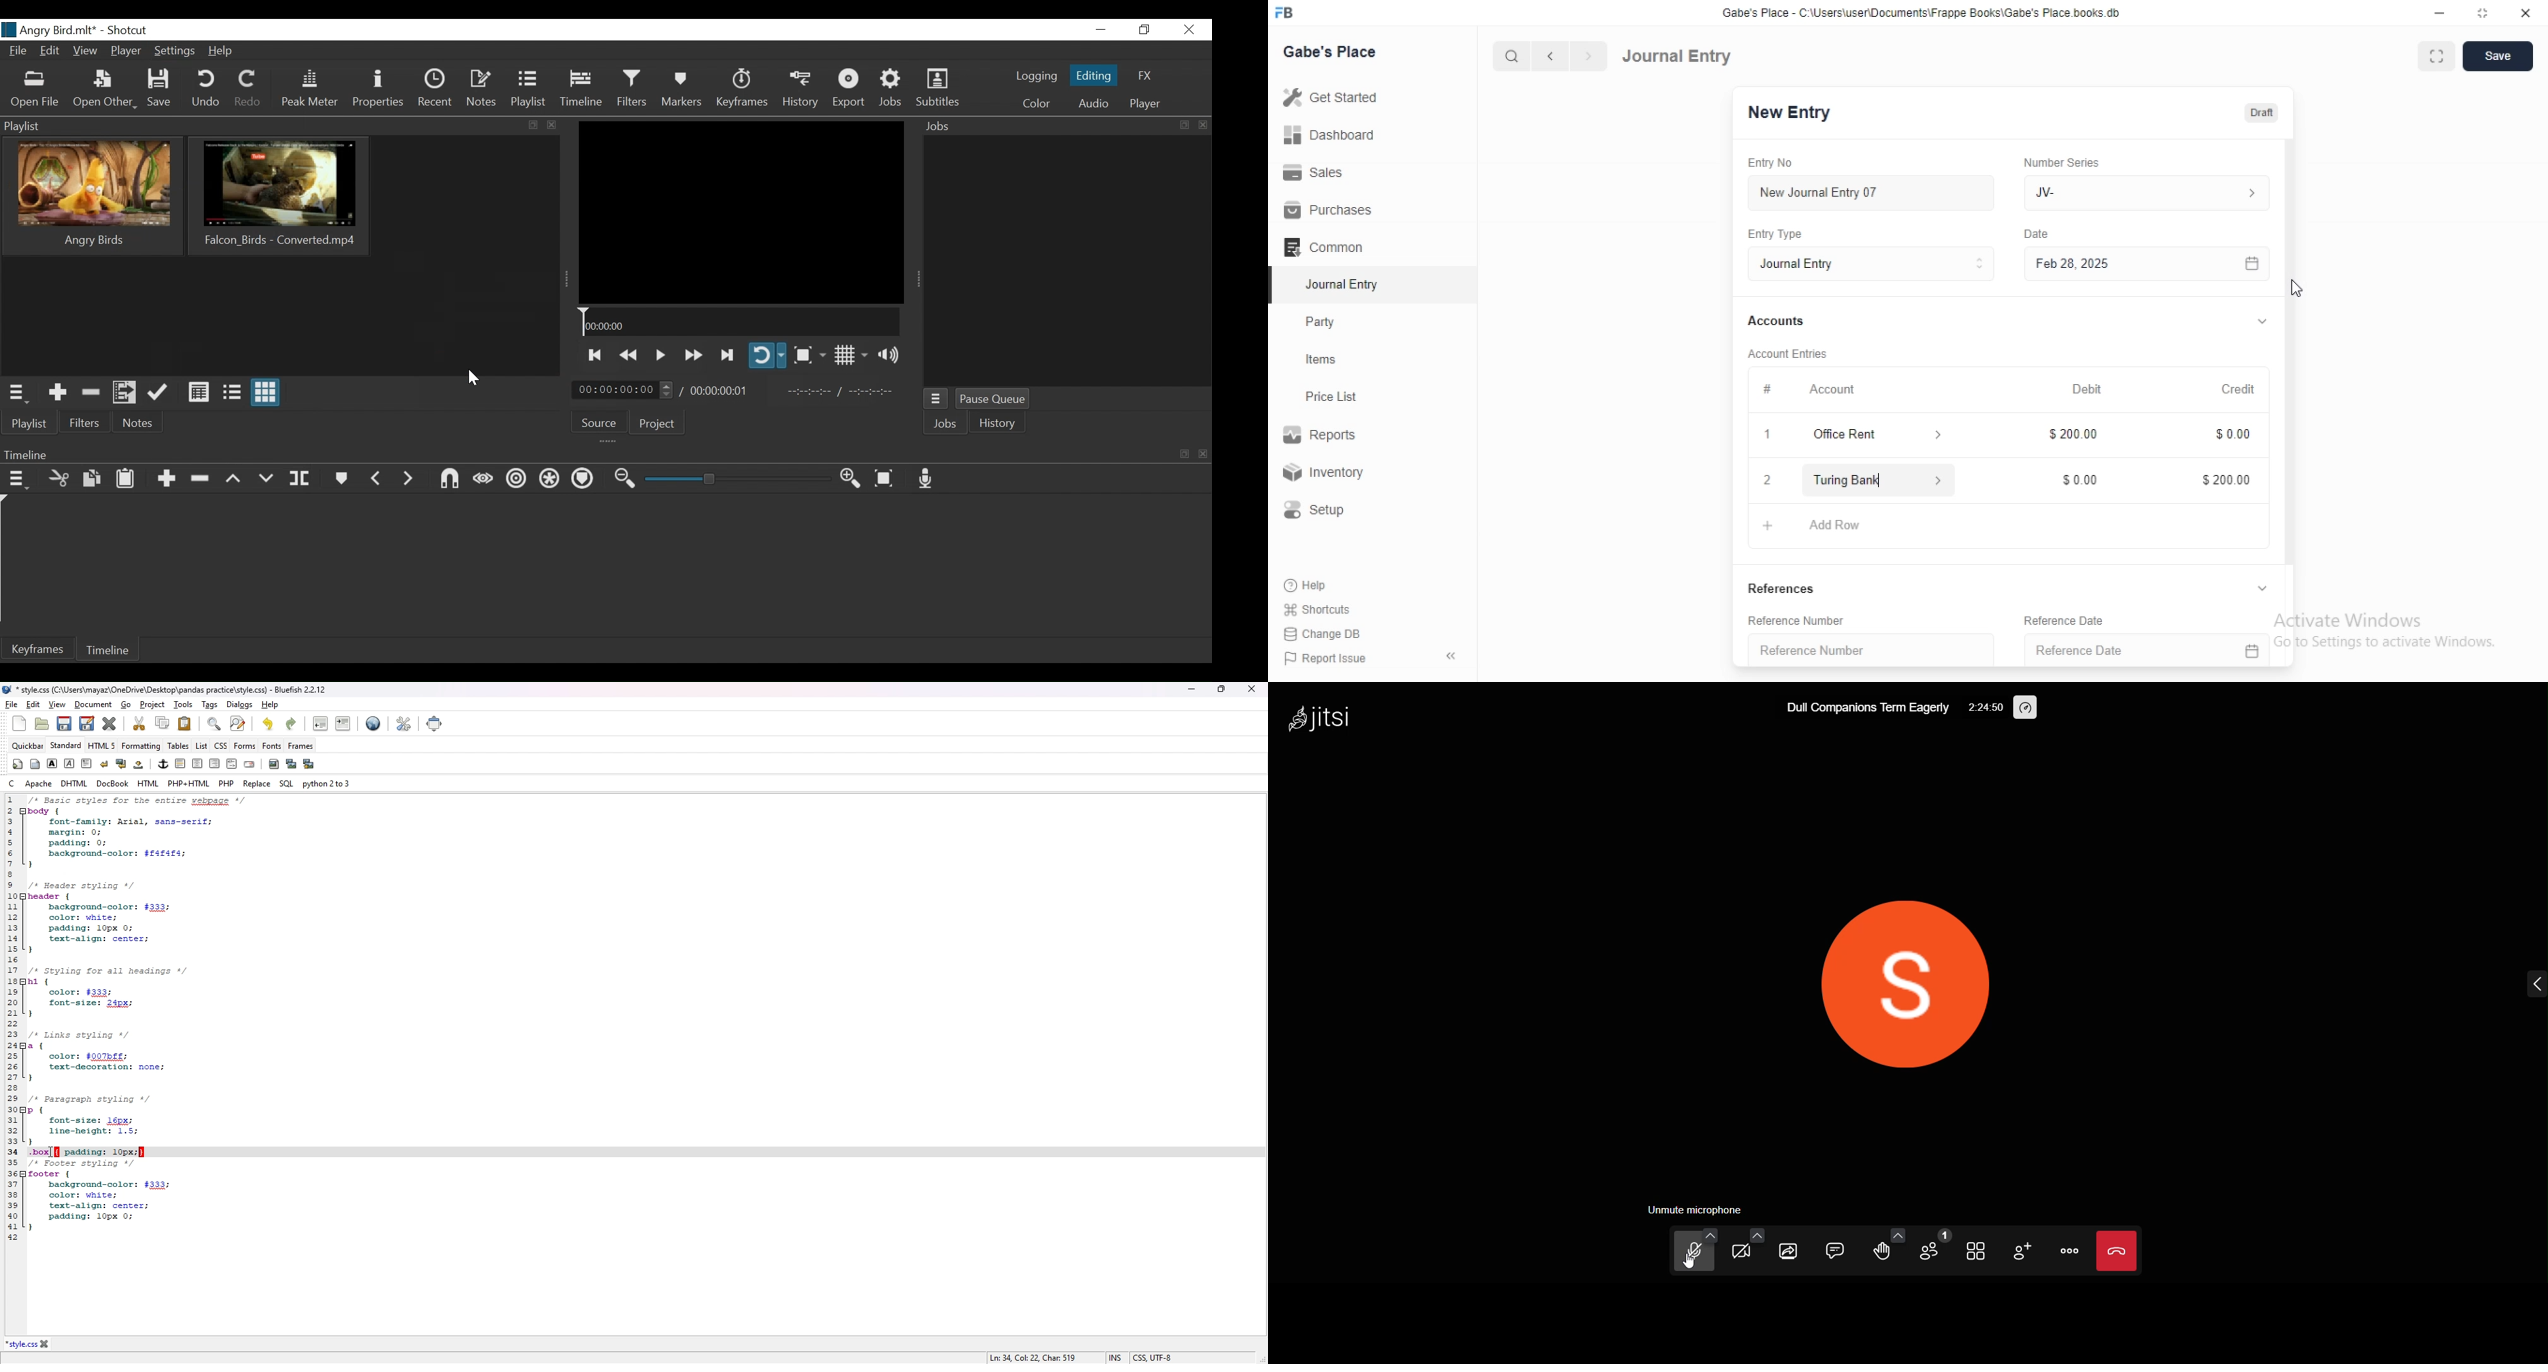 Image resolution: width=2548 pixels, height=1372 pixels. I want to click on minimize, so click(1193, 689).